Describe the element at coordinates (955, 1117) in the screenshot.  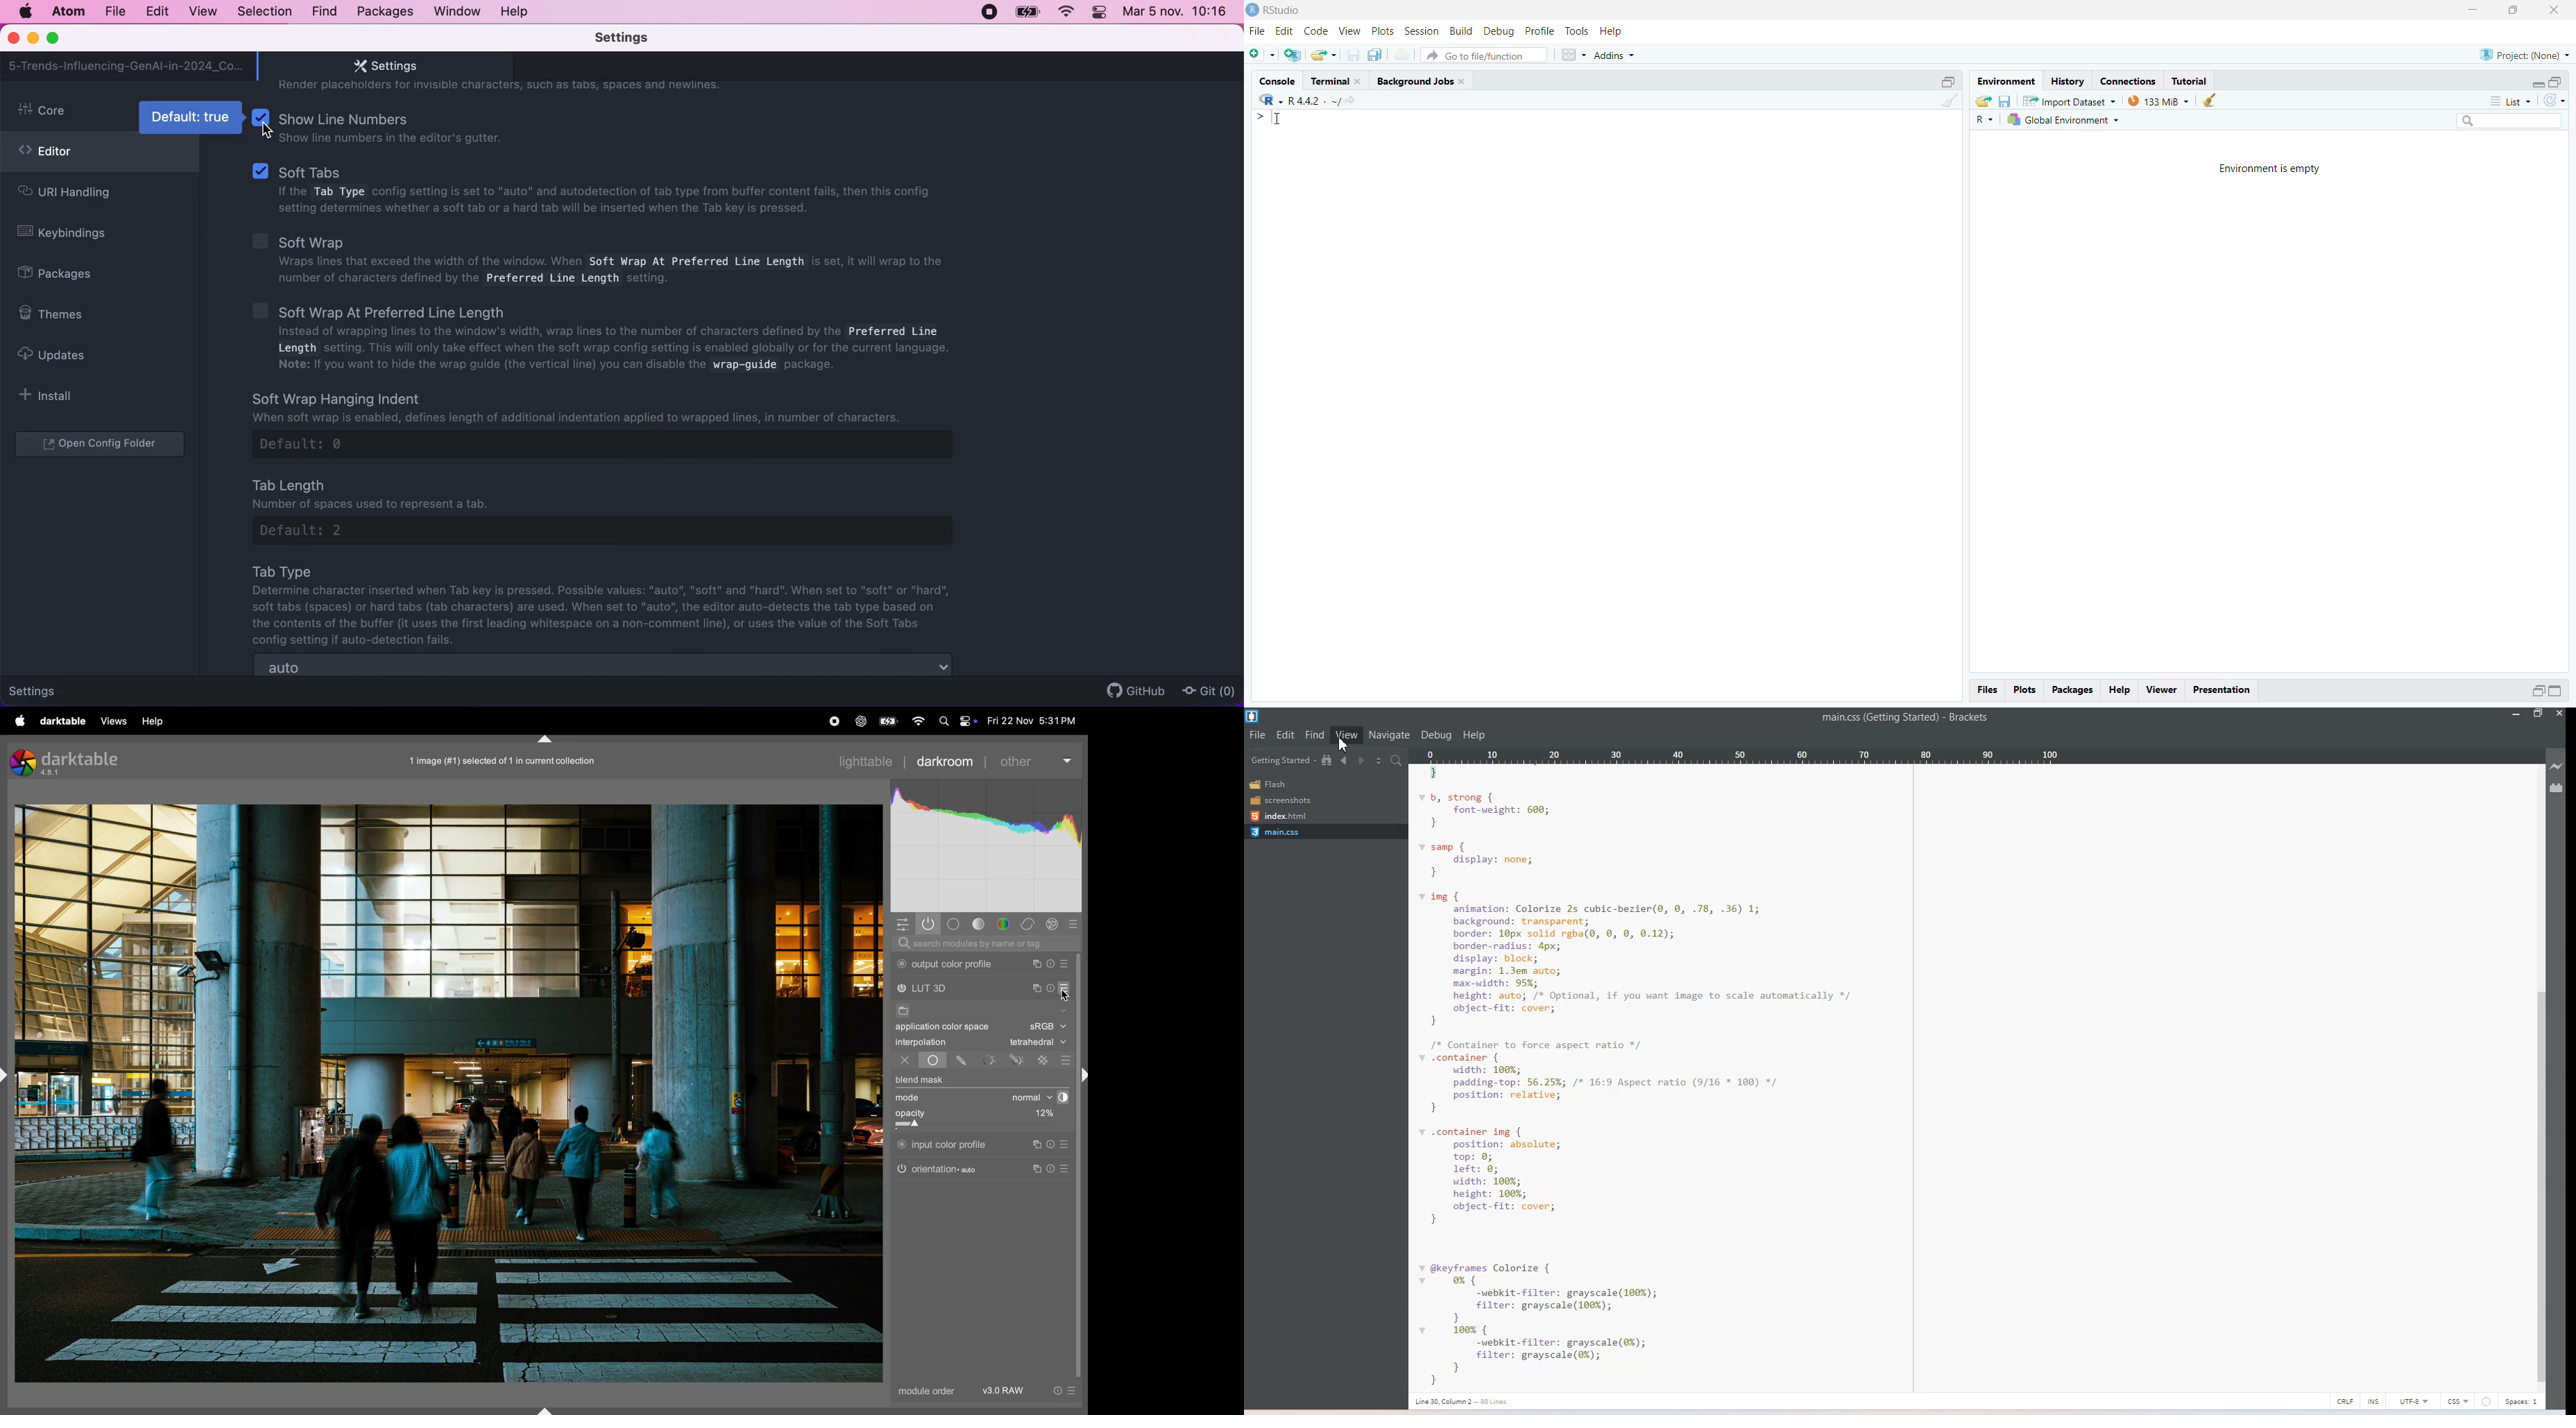
I see `opacity` at that location.